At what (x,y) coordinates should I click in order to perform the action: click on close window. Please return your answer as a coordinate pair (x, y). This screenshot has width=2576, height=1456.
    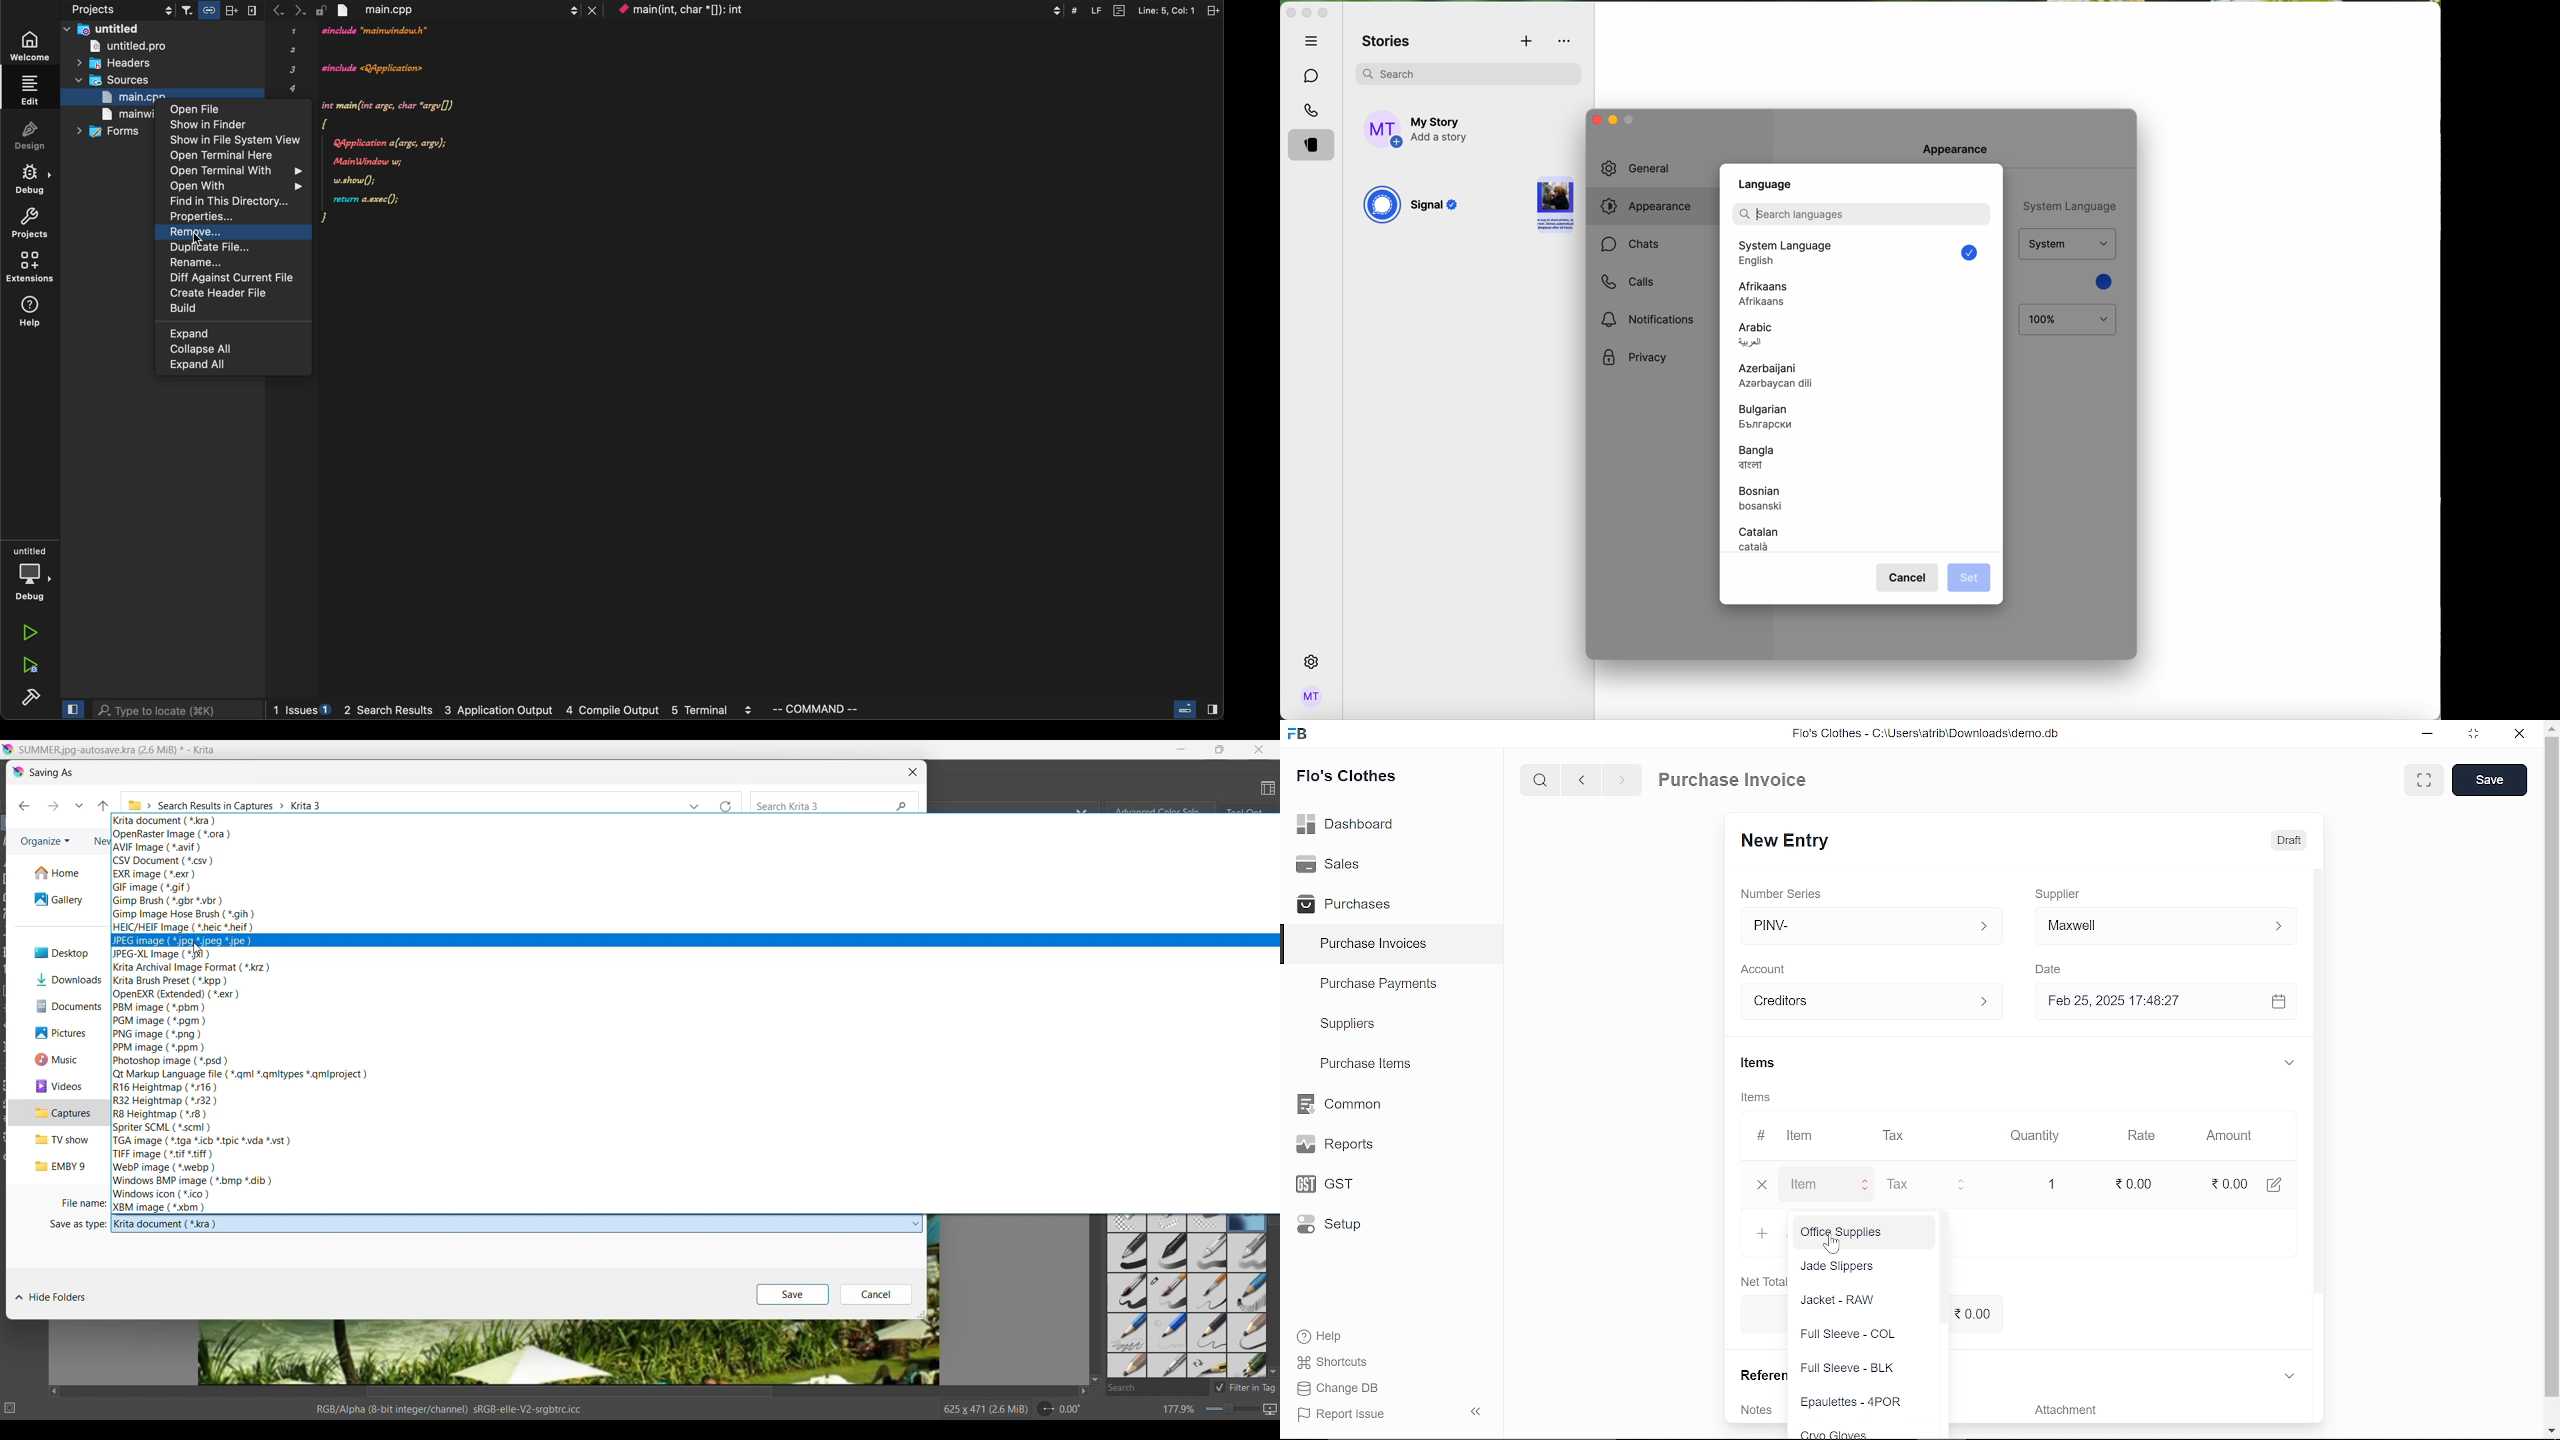
    Looking at the image, I should click on (1595, 119).